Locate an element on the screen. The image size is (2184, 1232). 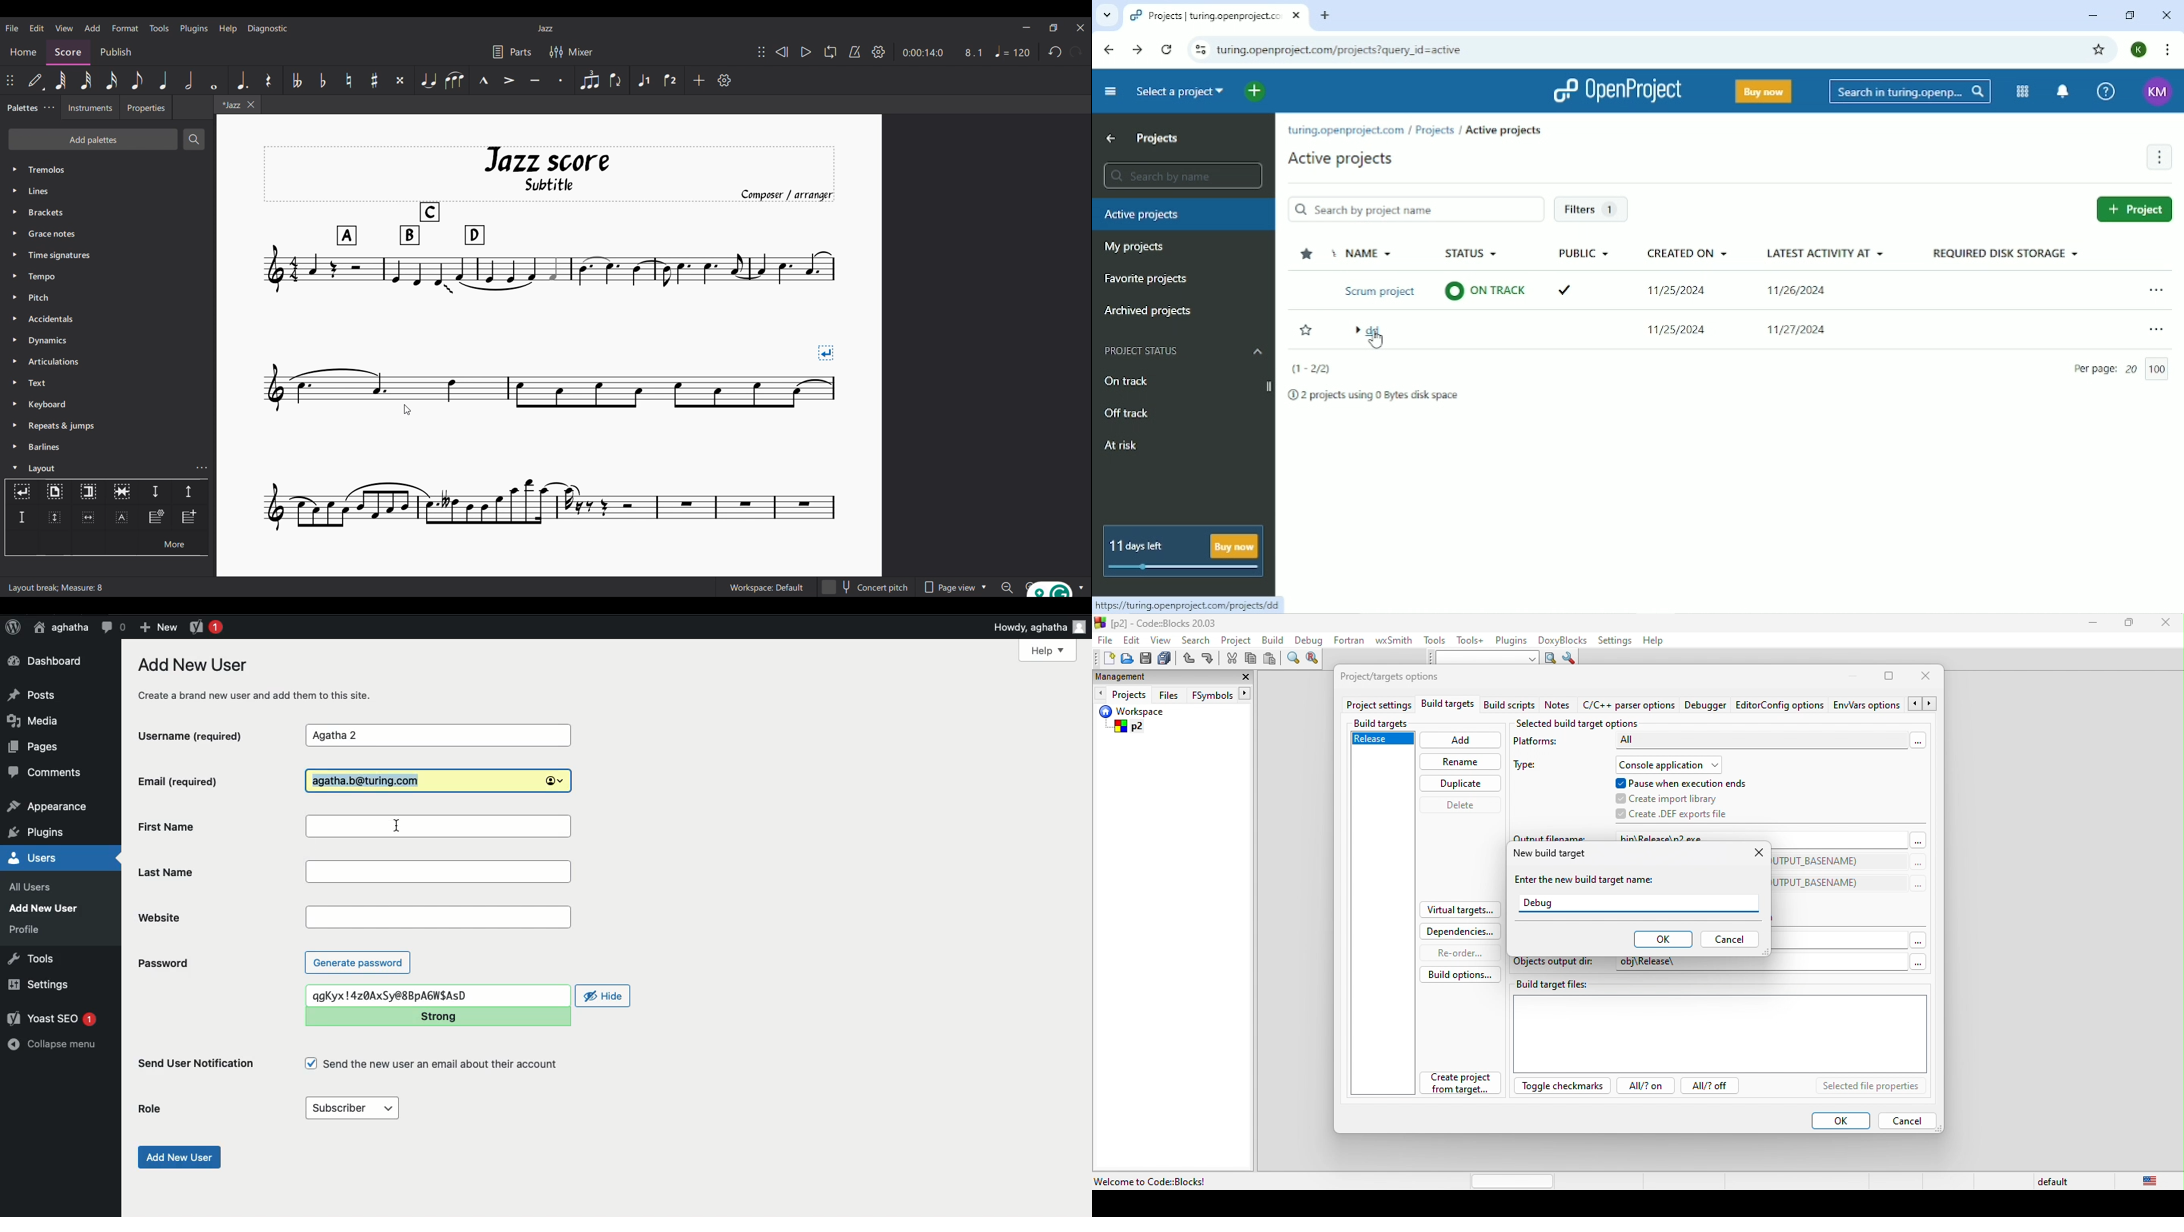
platforms-all is located at coordinates (1723, 744).